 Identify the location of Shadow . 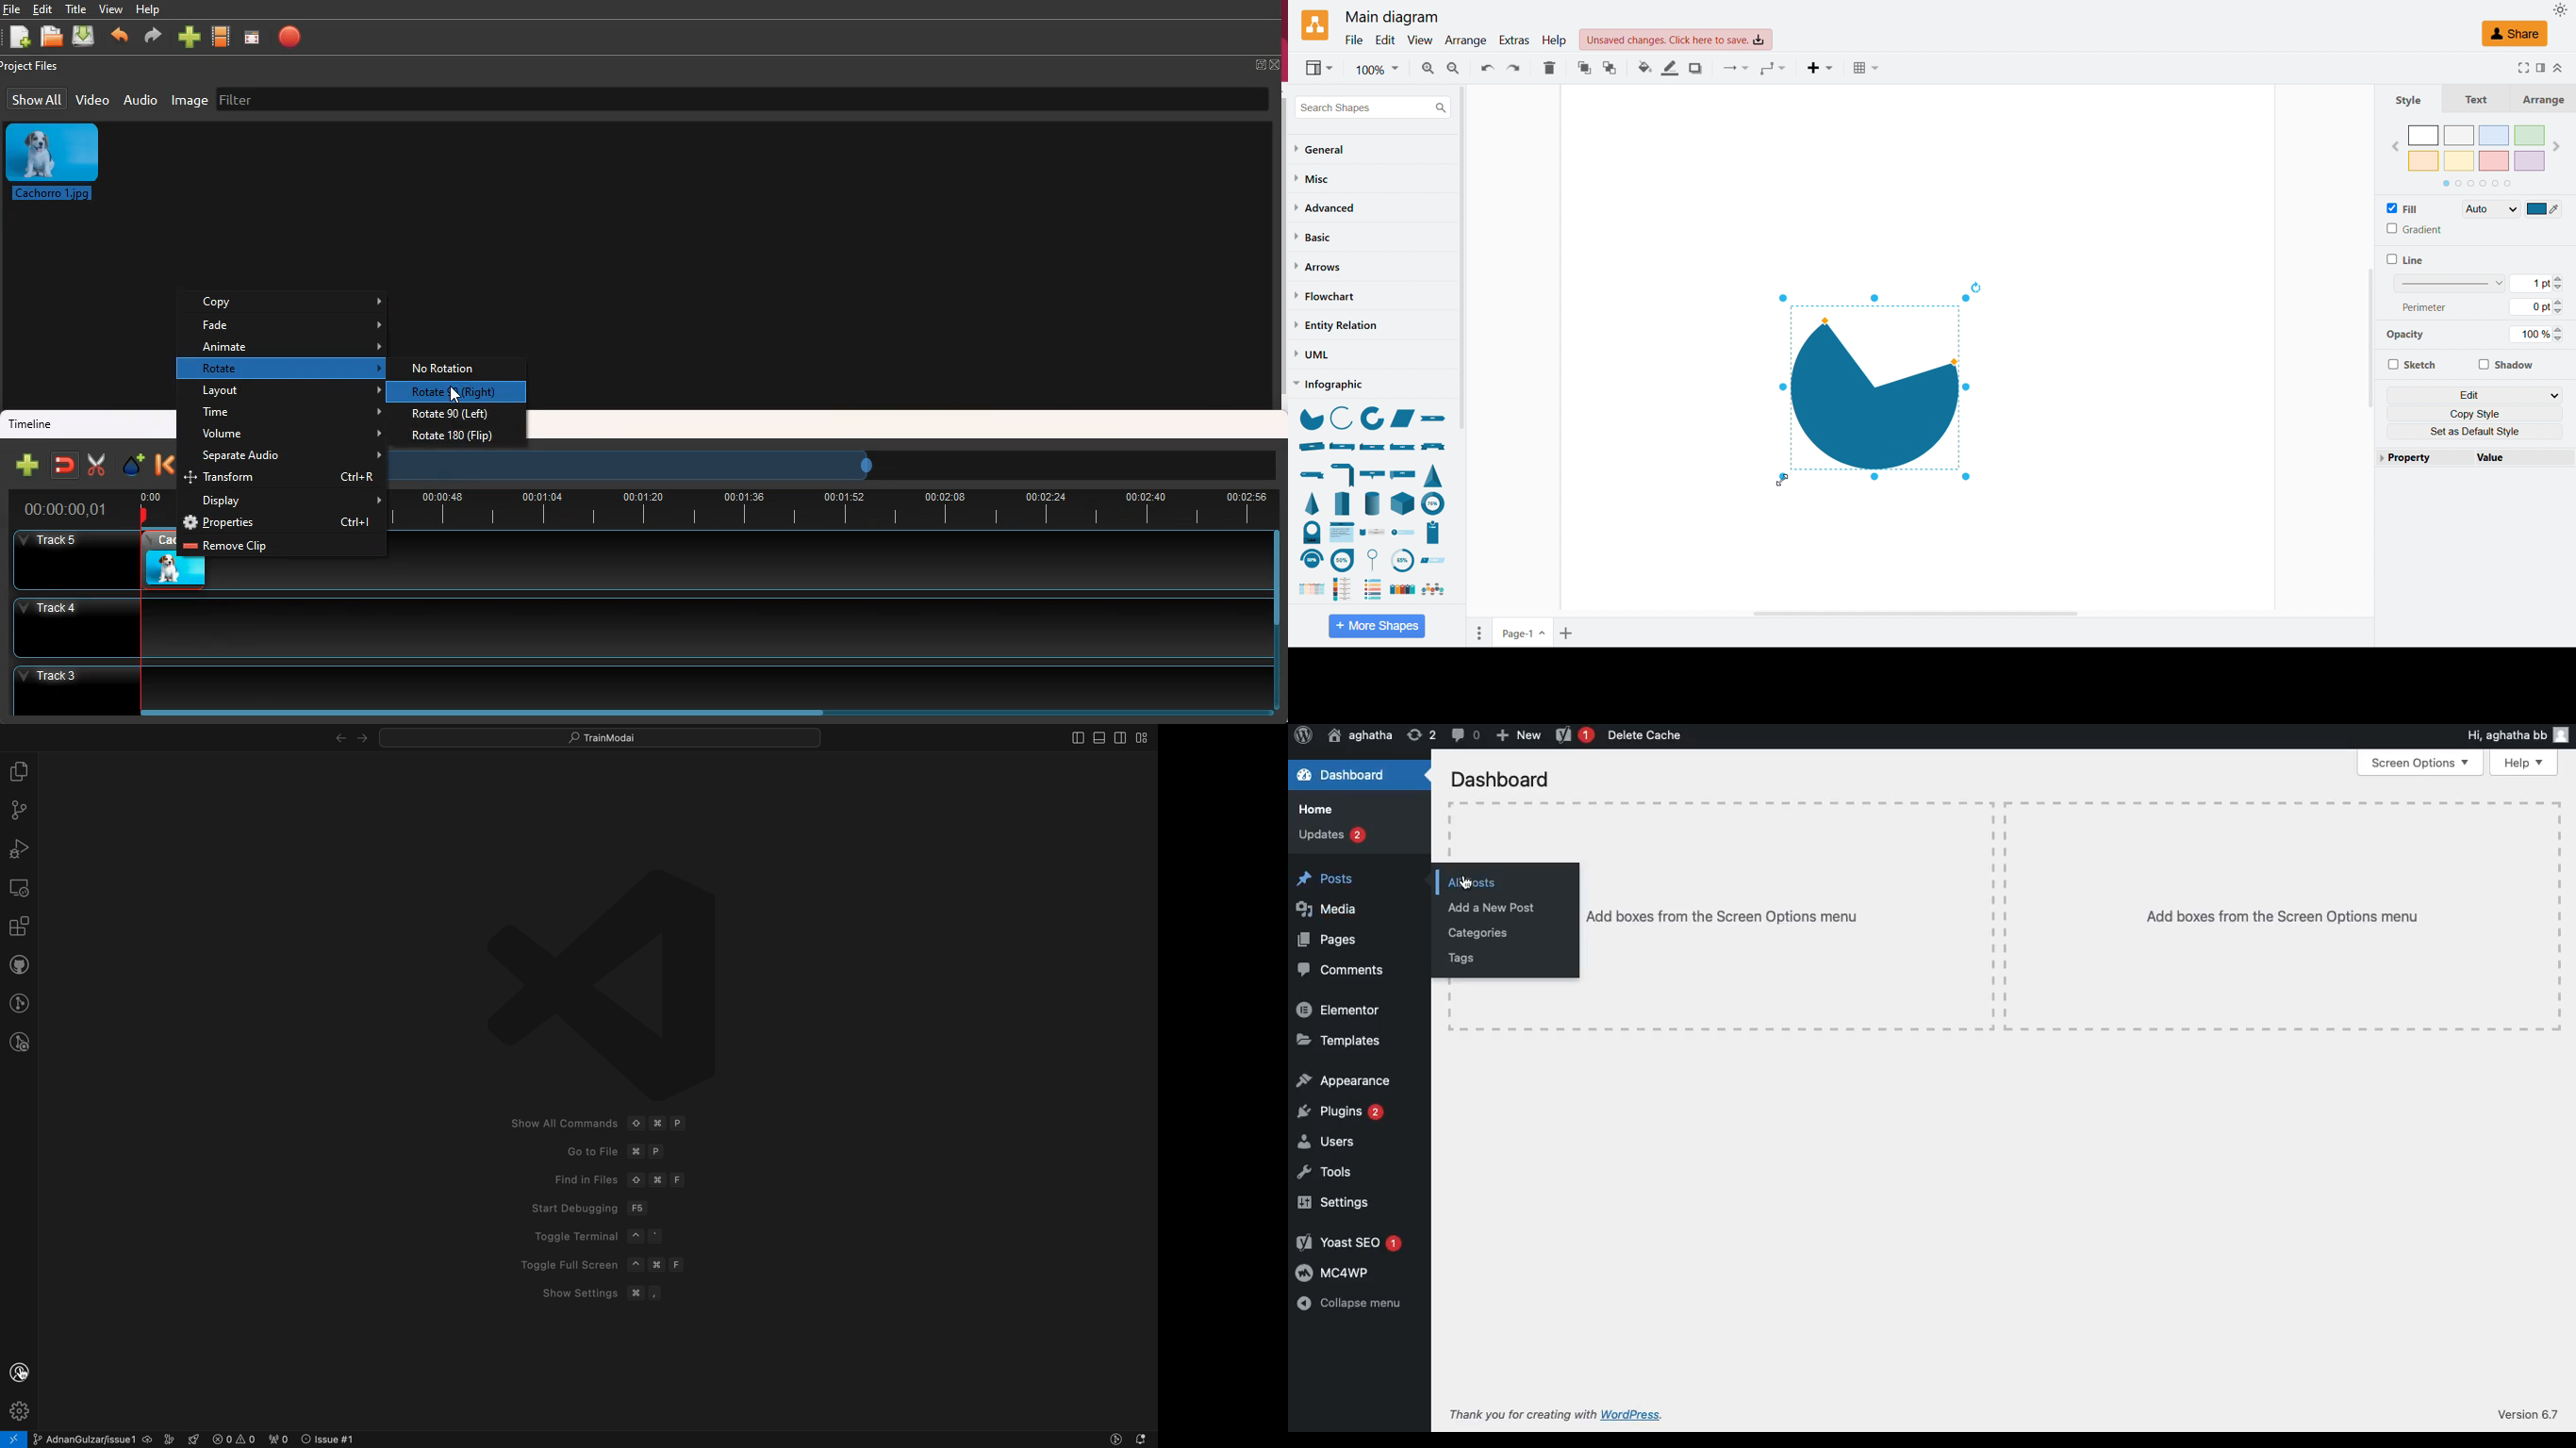
(1698, 68).